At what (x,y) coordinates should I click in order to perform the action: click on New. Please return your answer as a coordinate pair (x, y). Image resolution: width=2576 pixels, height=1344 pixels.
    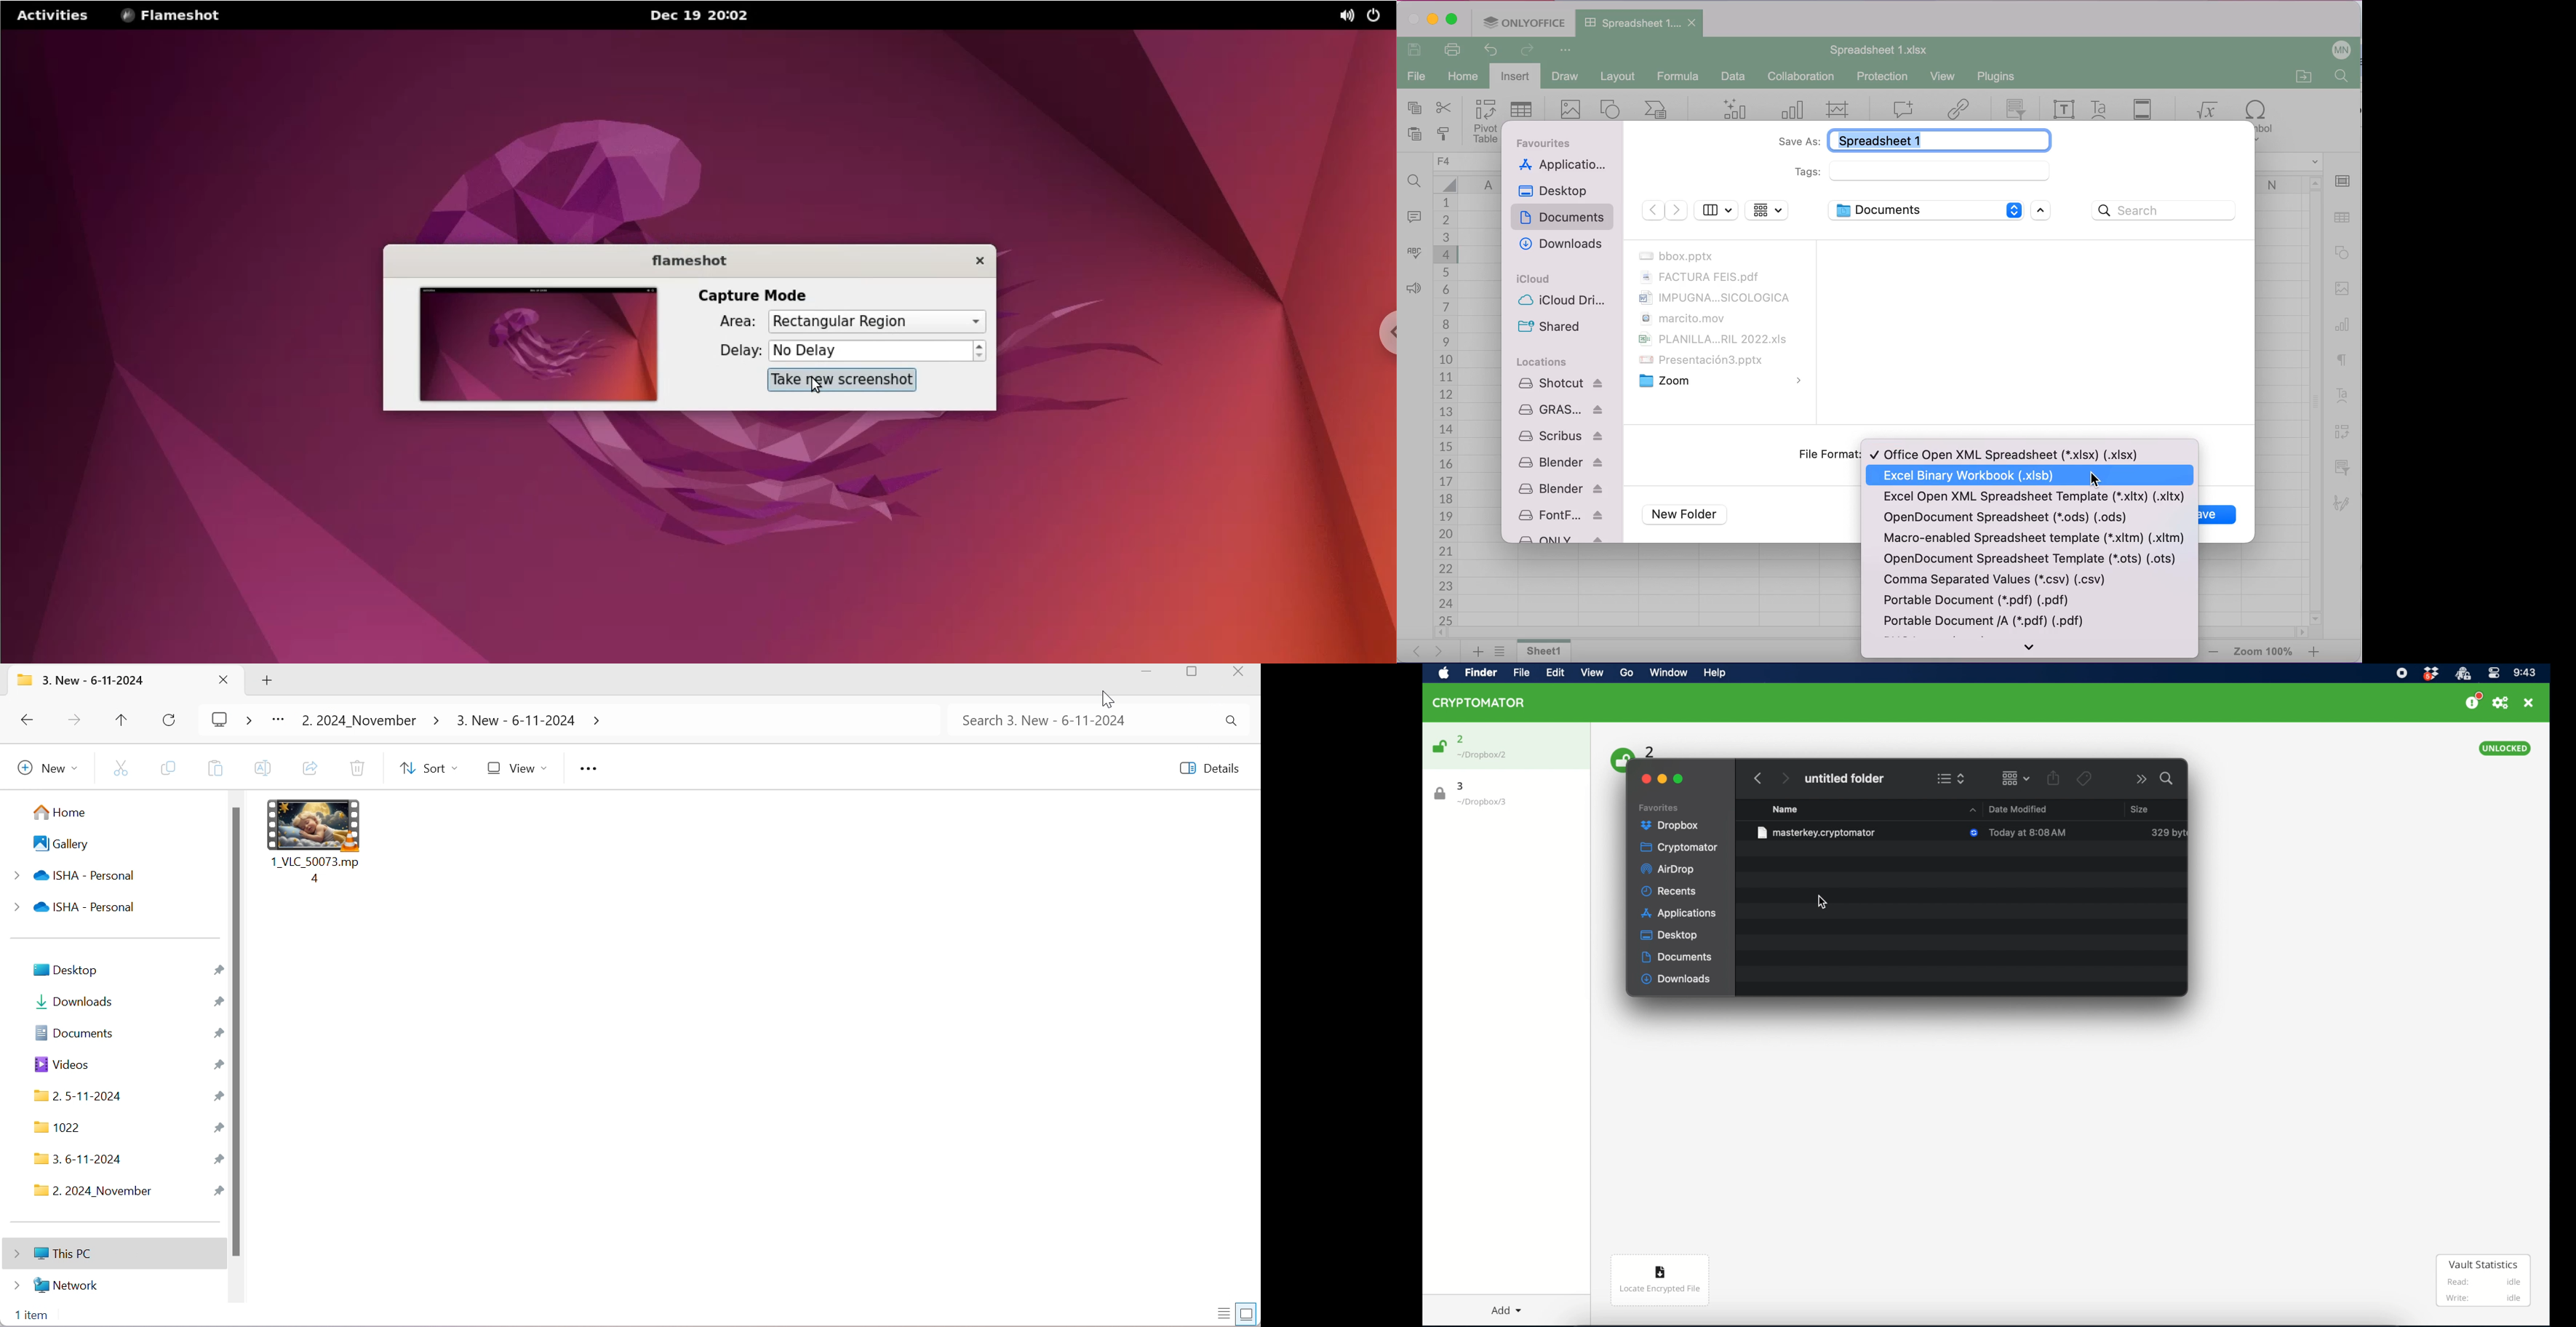
    Looking at the image, I should click on (43, 770).